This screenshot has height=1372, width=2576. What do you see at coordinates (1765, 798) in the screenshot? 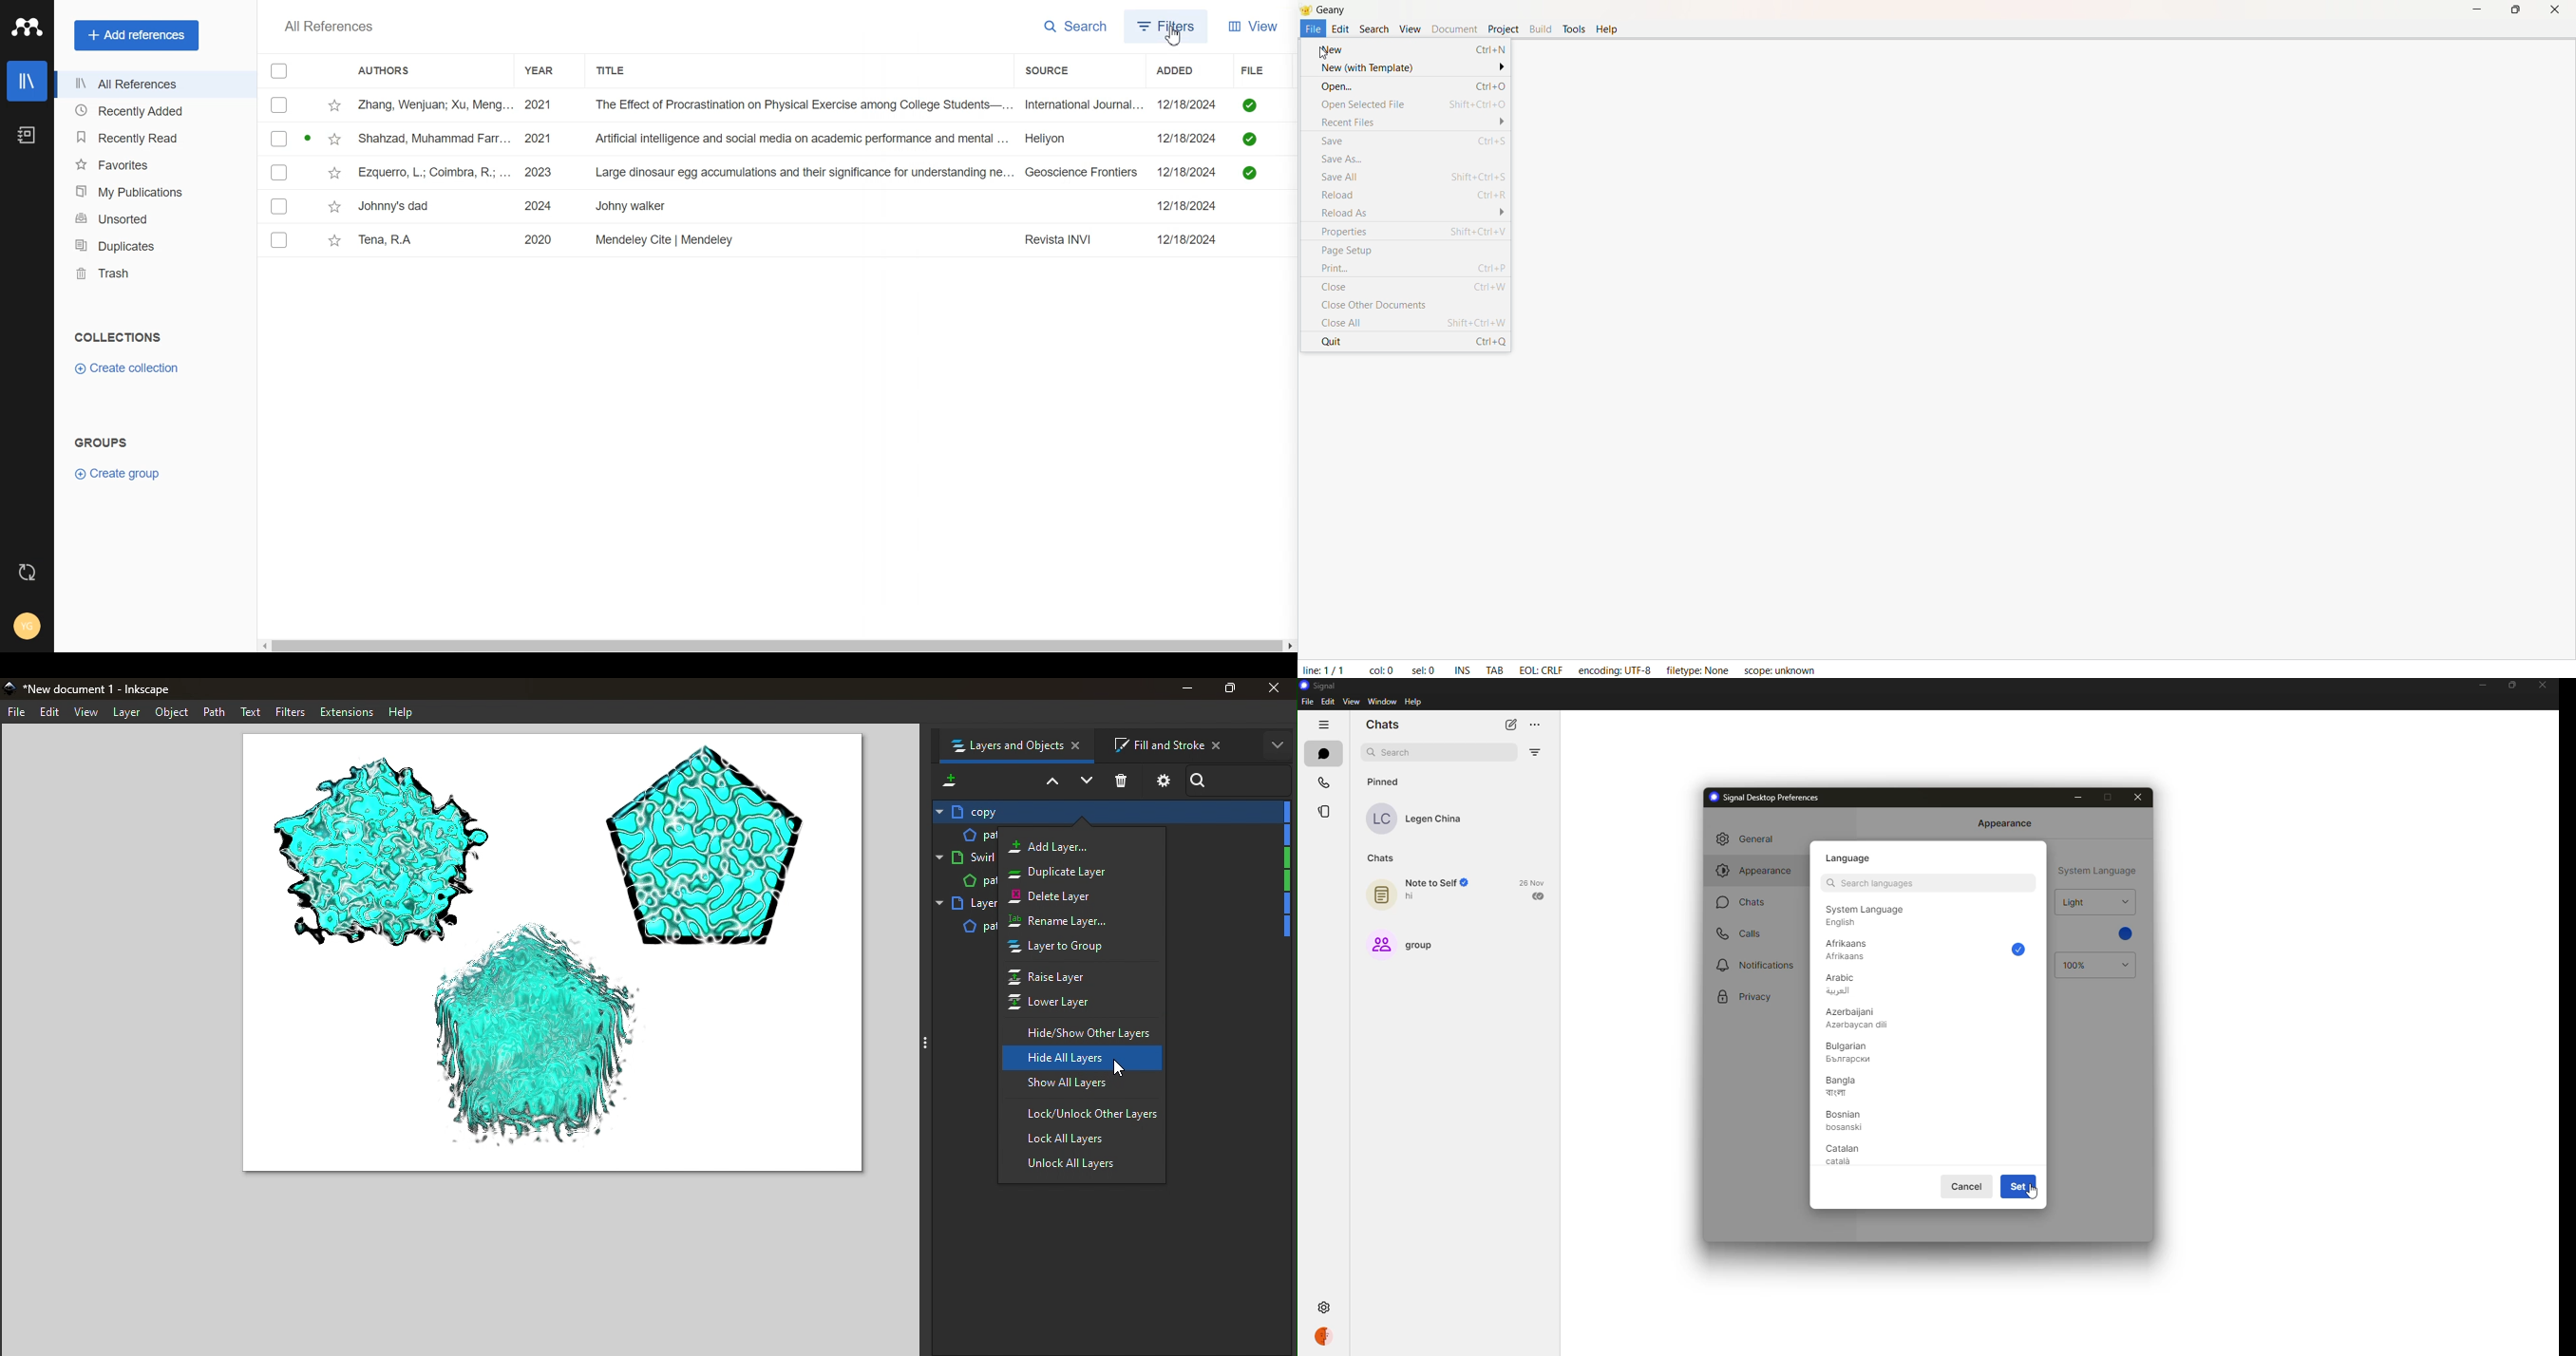
I see `signal desktop preferences` at bounding box center [1765, 798].